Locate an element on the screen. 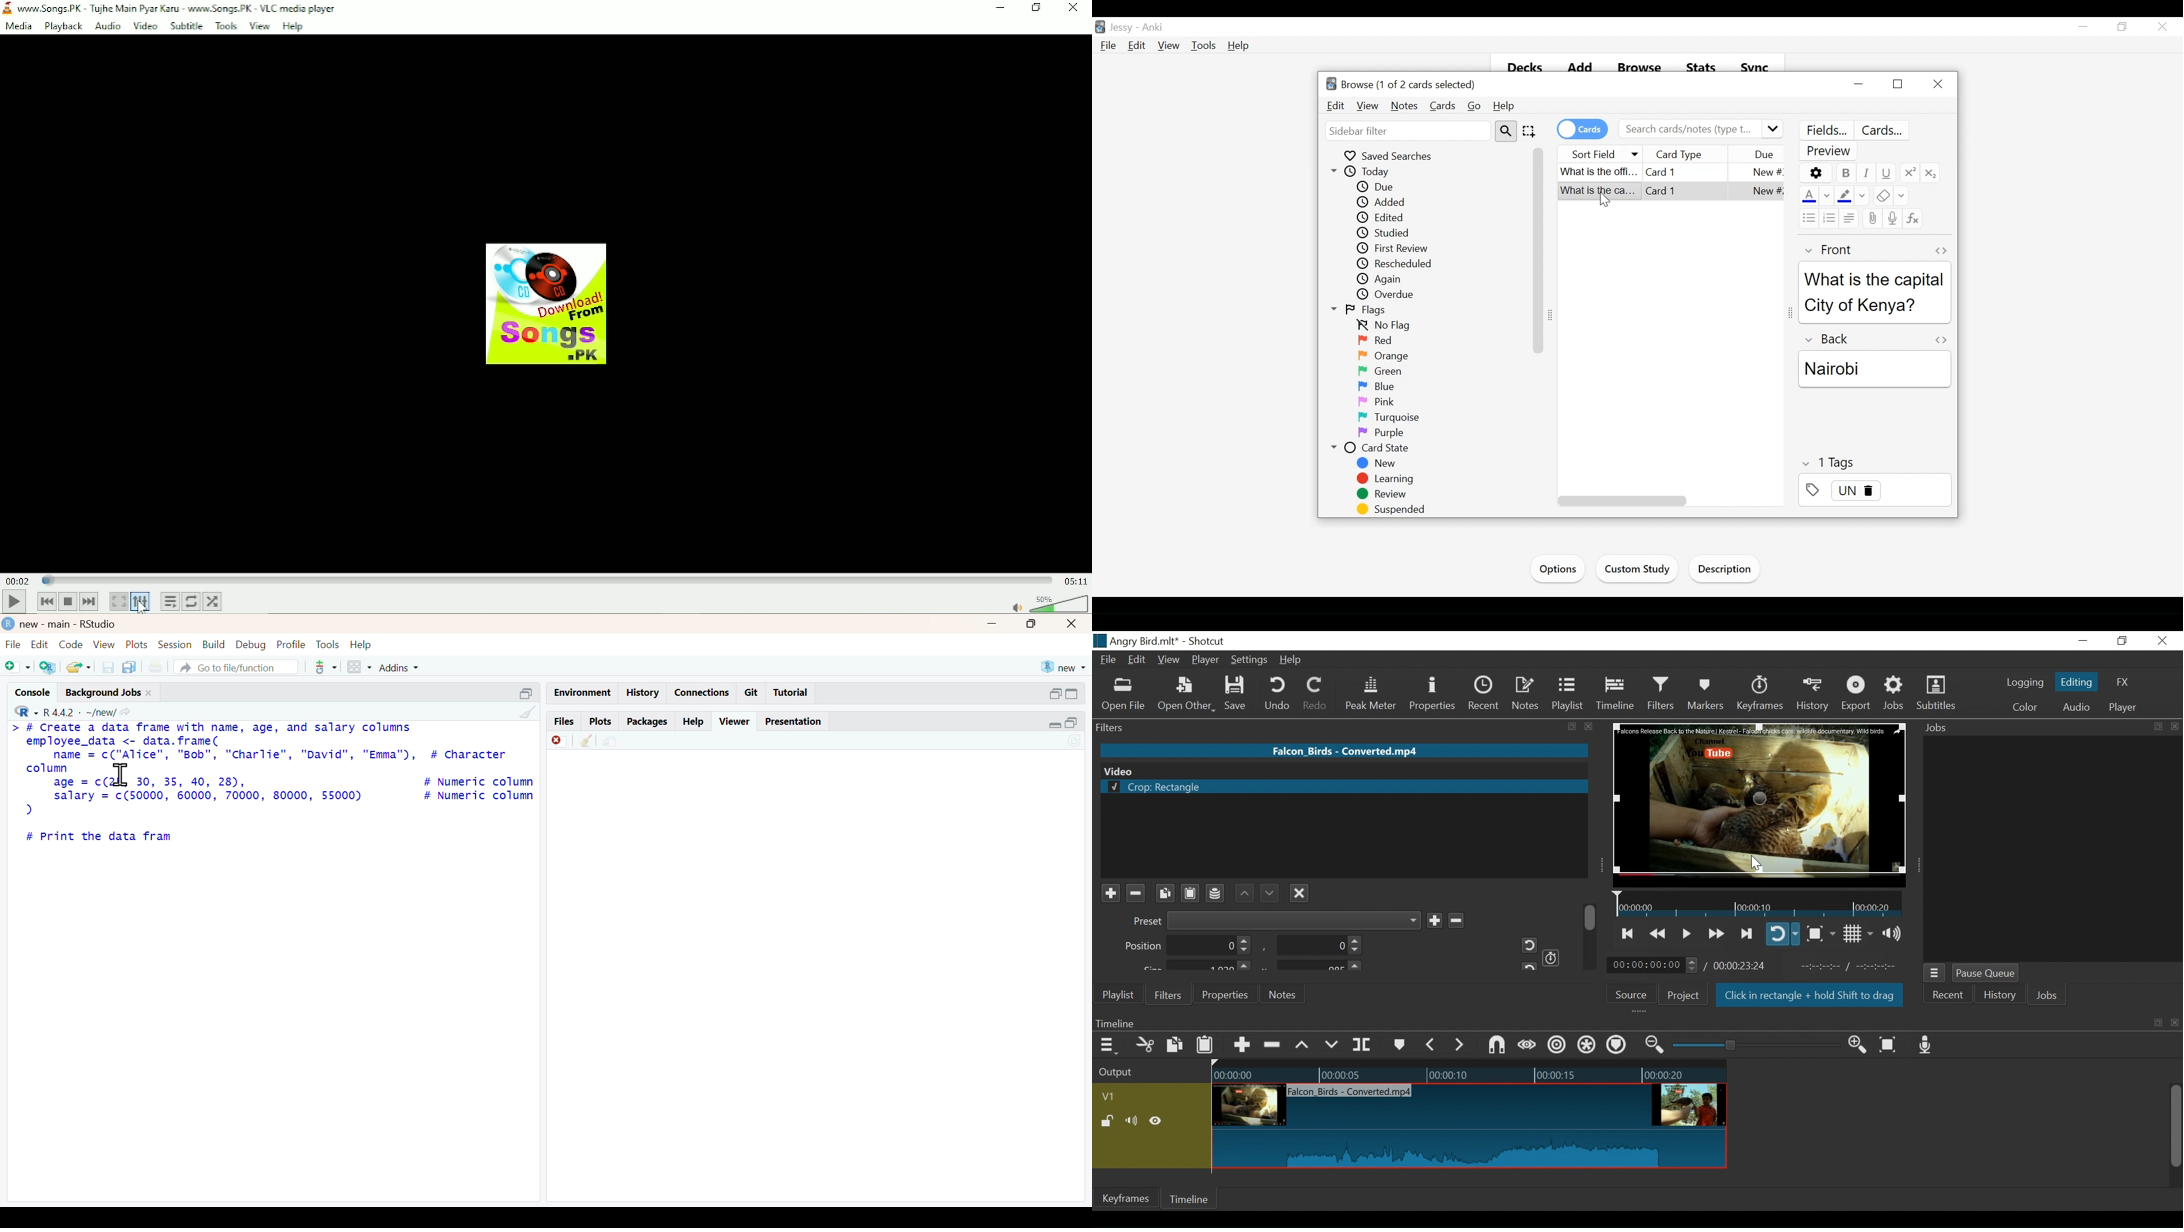 The image size is (2184, 1232). Console is located at coordinates (27, 694).